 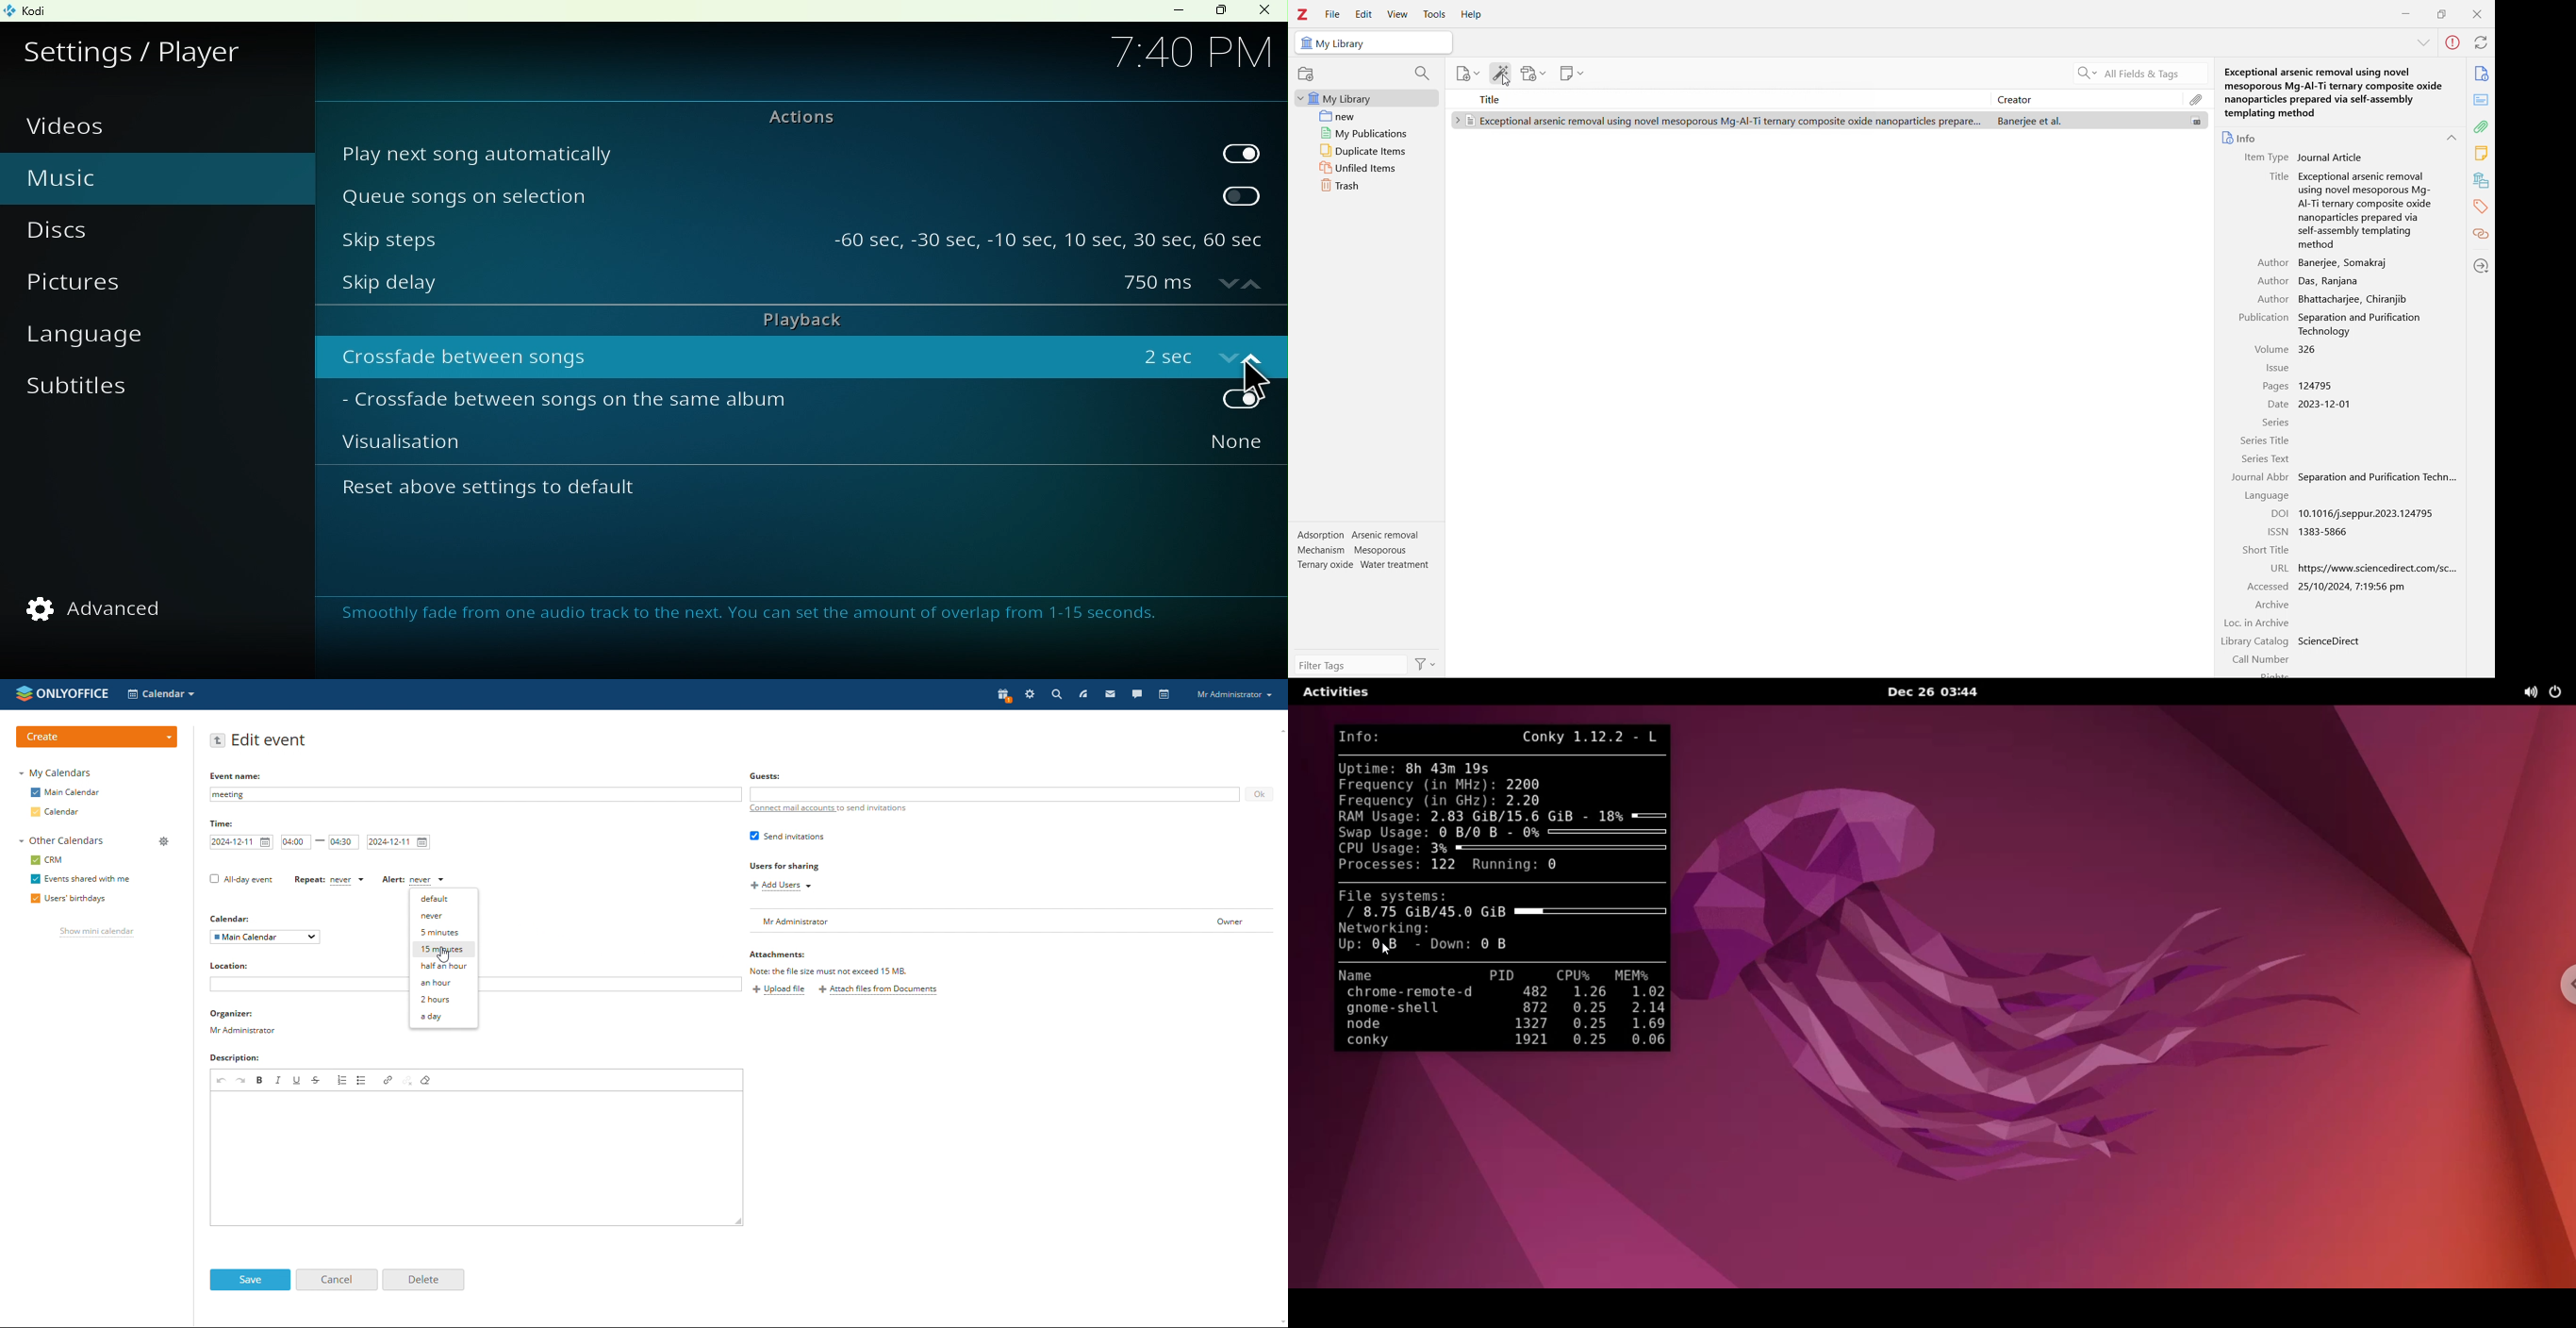 What do you see at coordinates (879, 990) in the screenshot?
I see `attach files from documents` at bounding box center [879, 990].